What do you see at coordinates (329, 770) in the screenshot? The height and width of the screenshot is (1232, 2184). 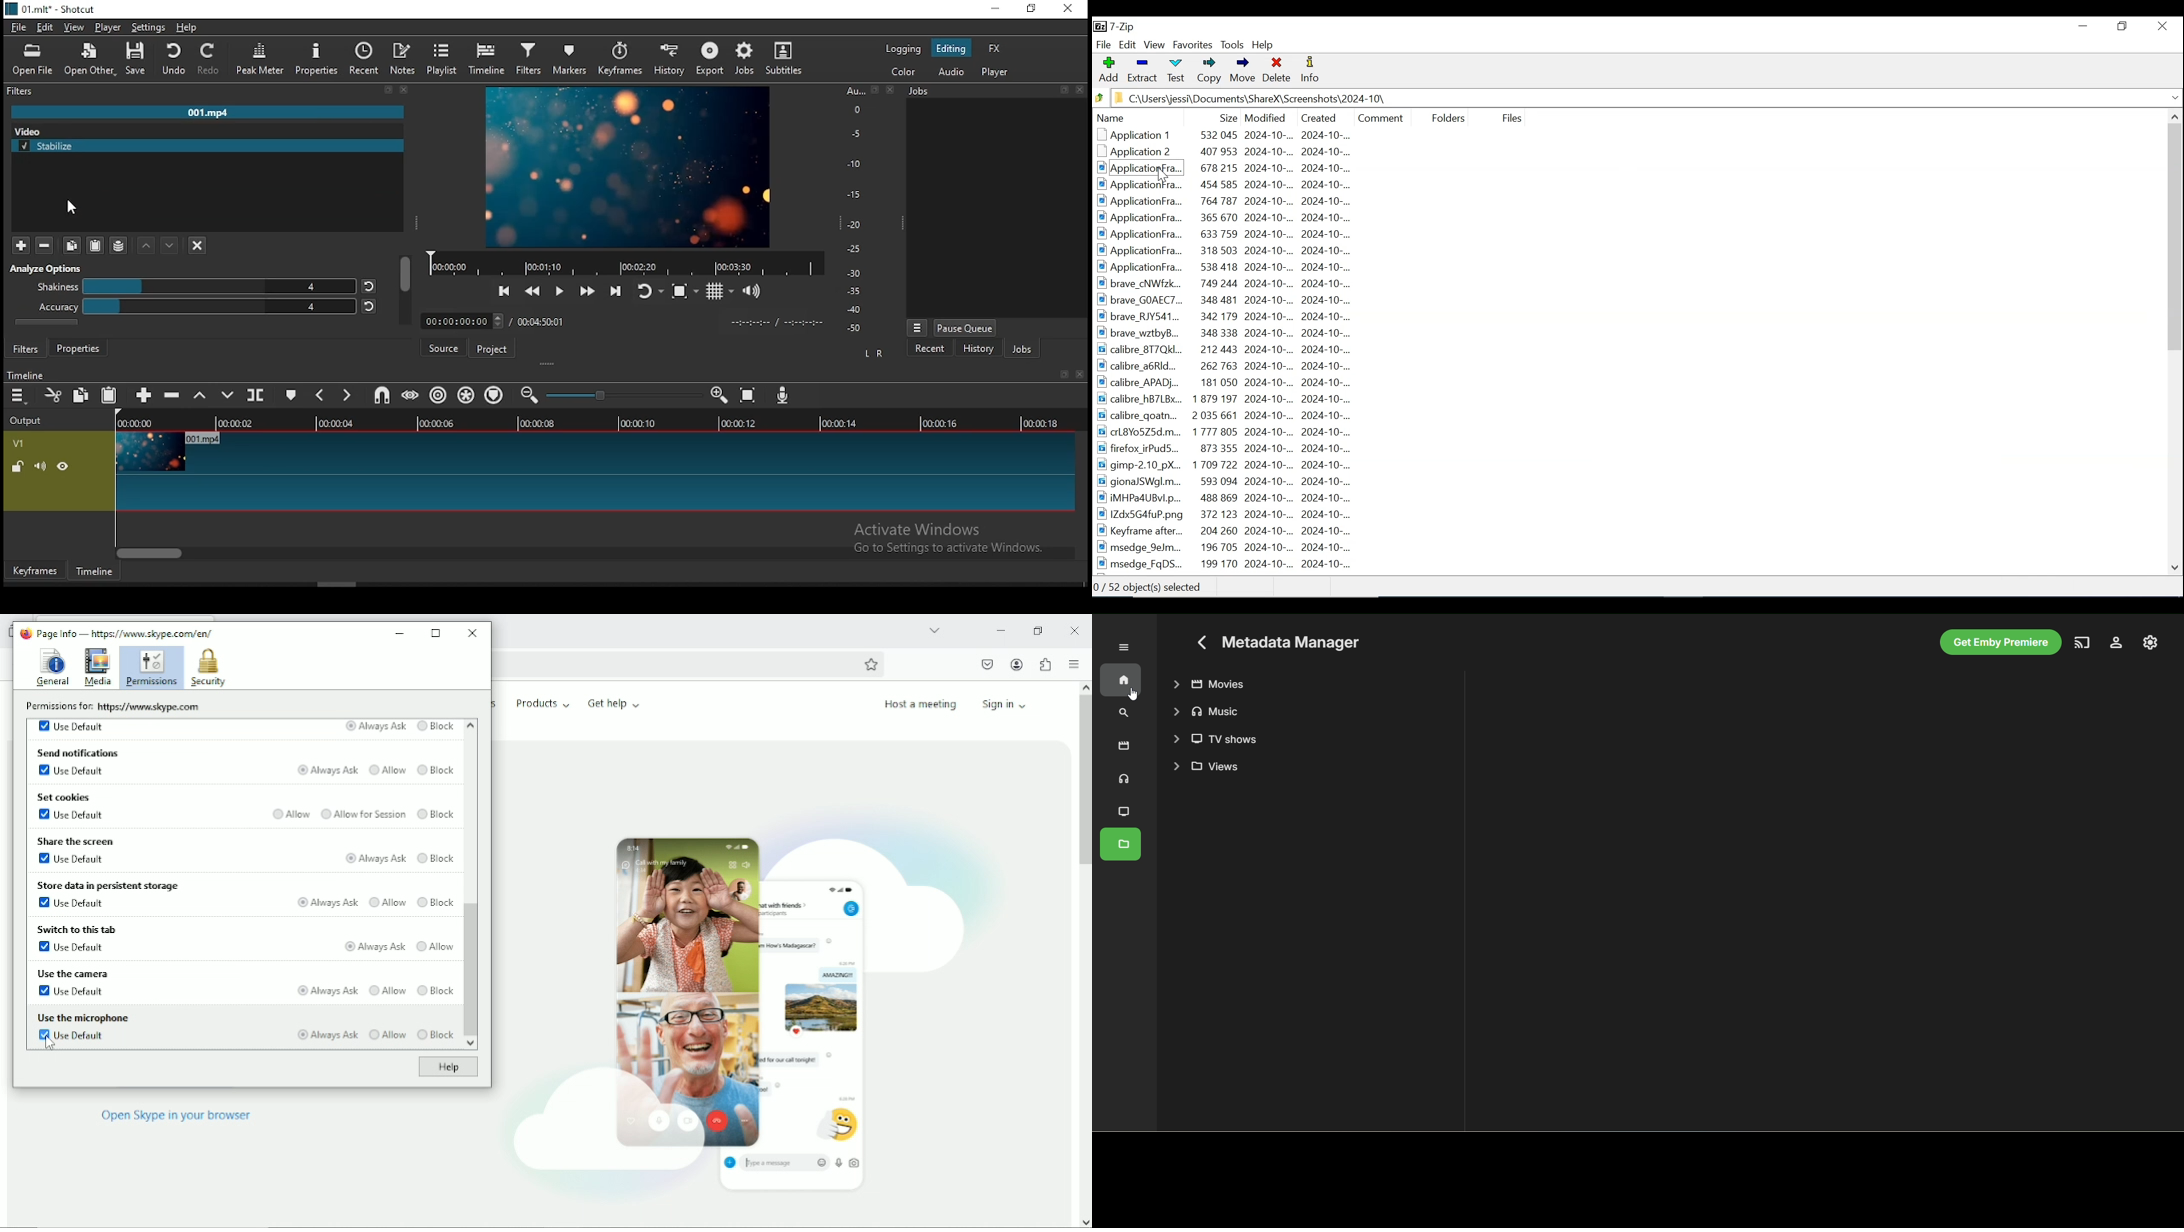 I see `Always ask` at bounding box center [329, 770].